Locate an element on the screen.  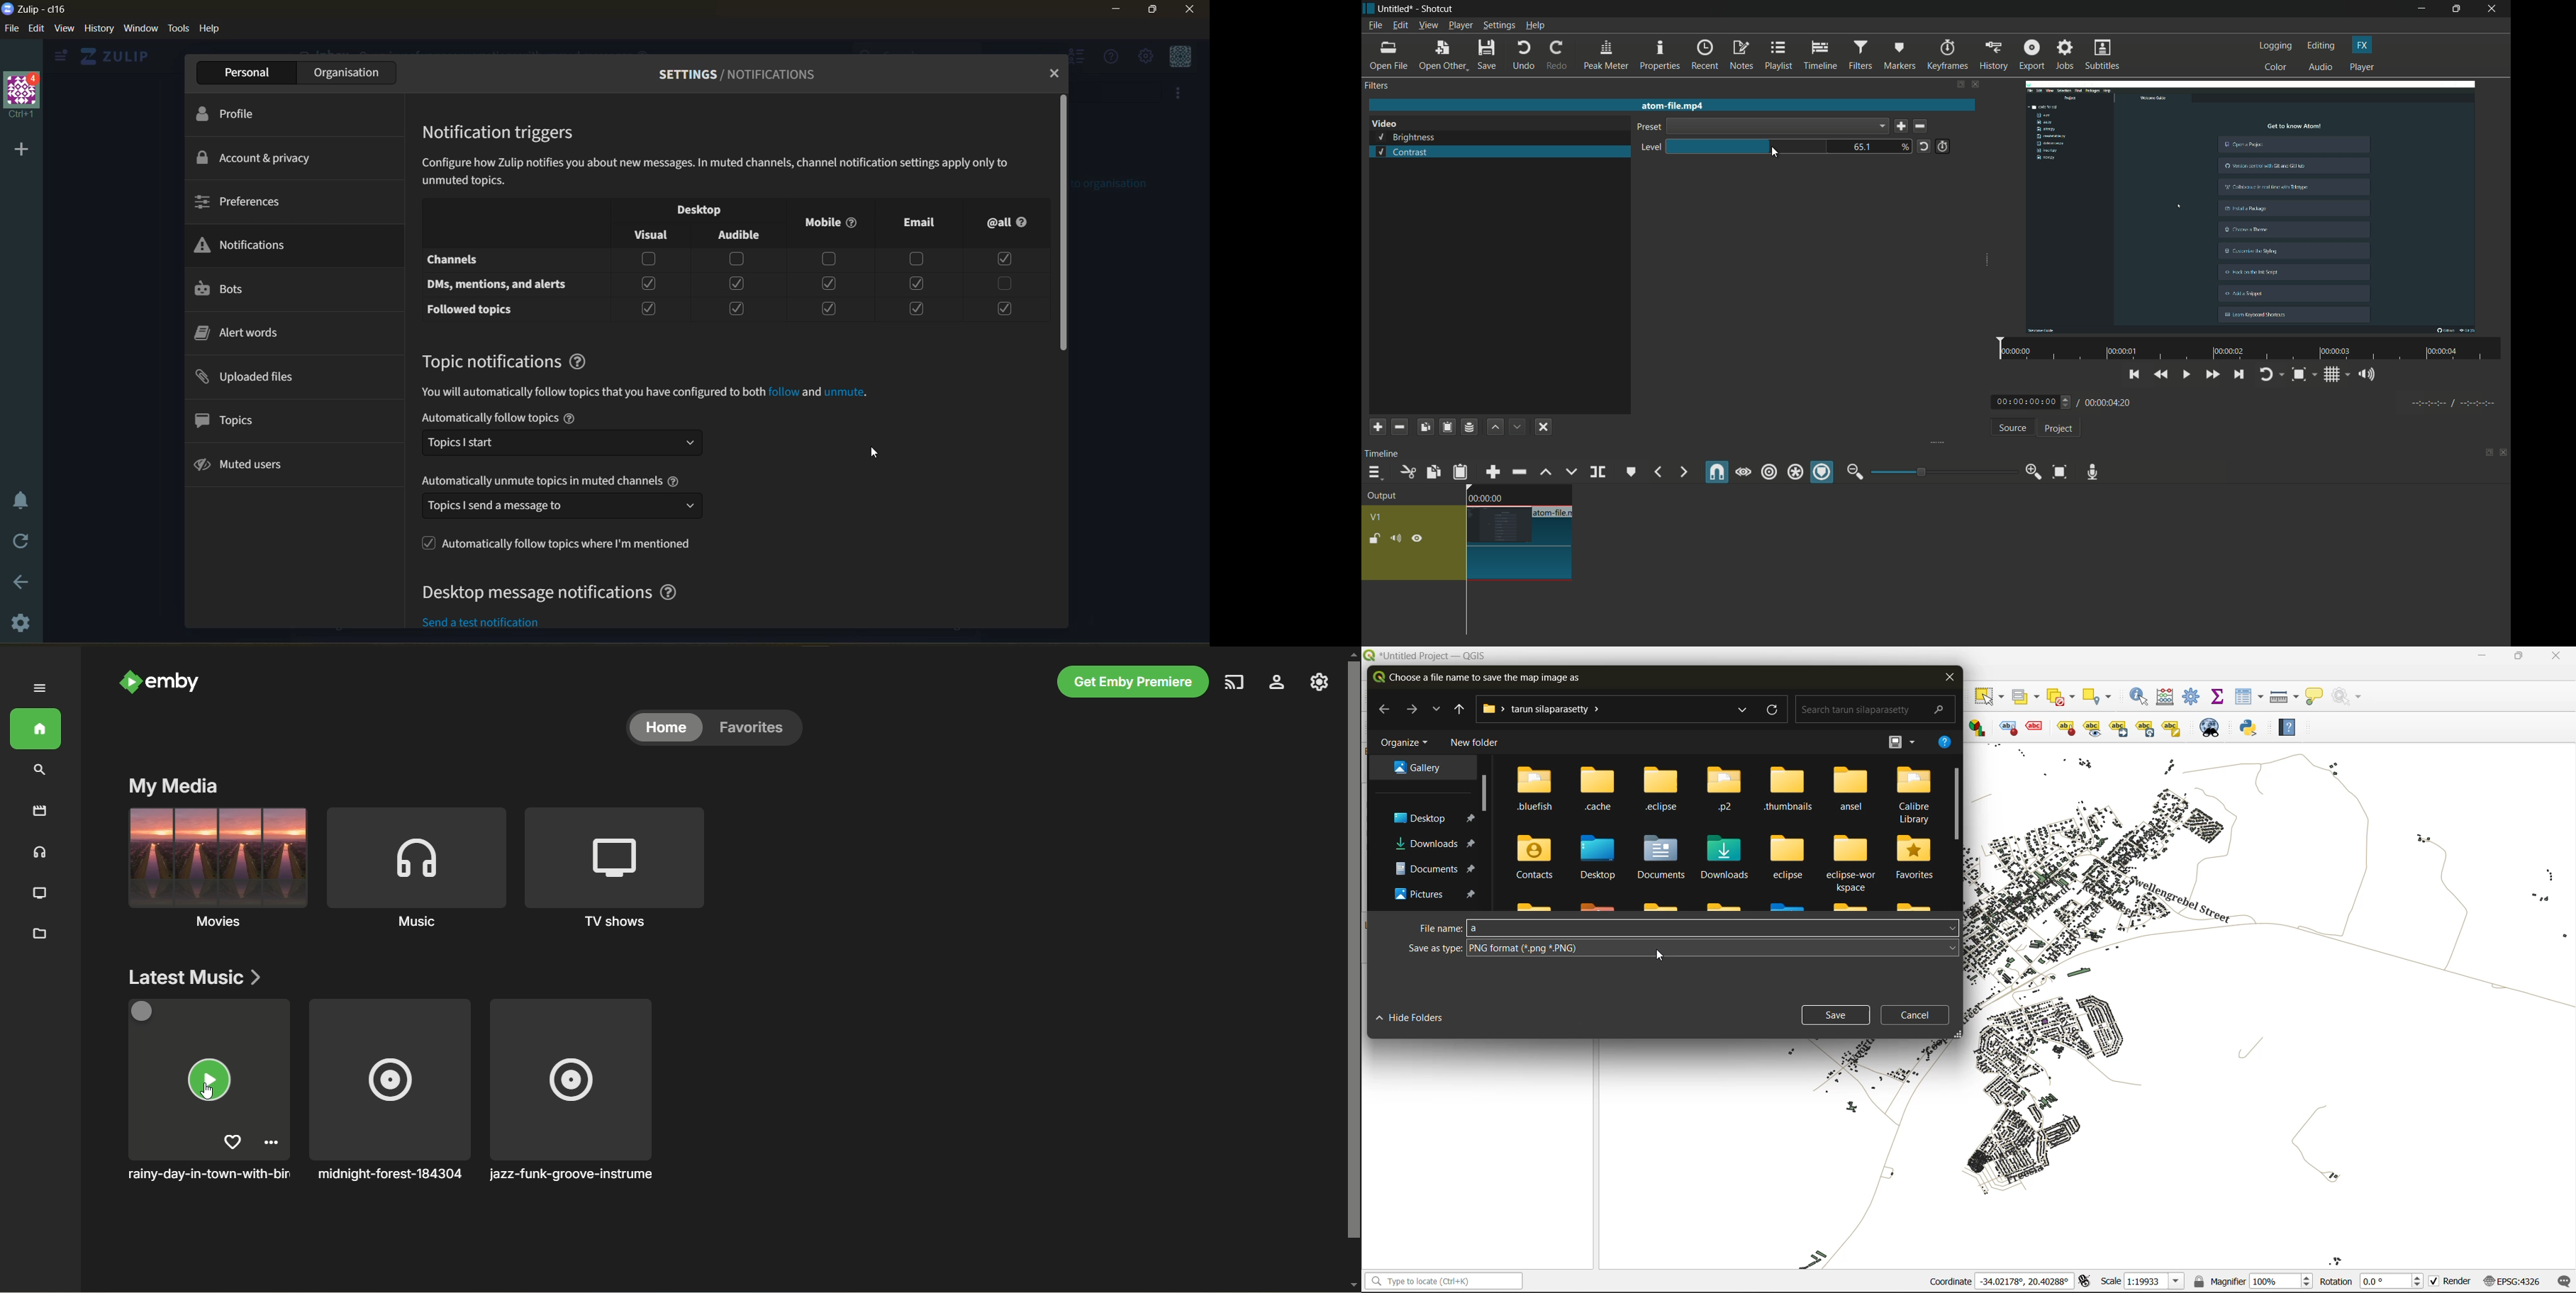
/ 00:00:04:20 (total time) is located at coordinates (2106, 400).